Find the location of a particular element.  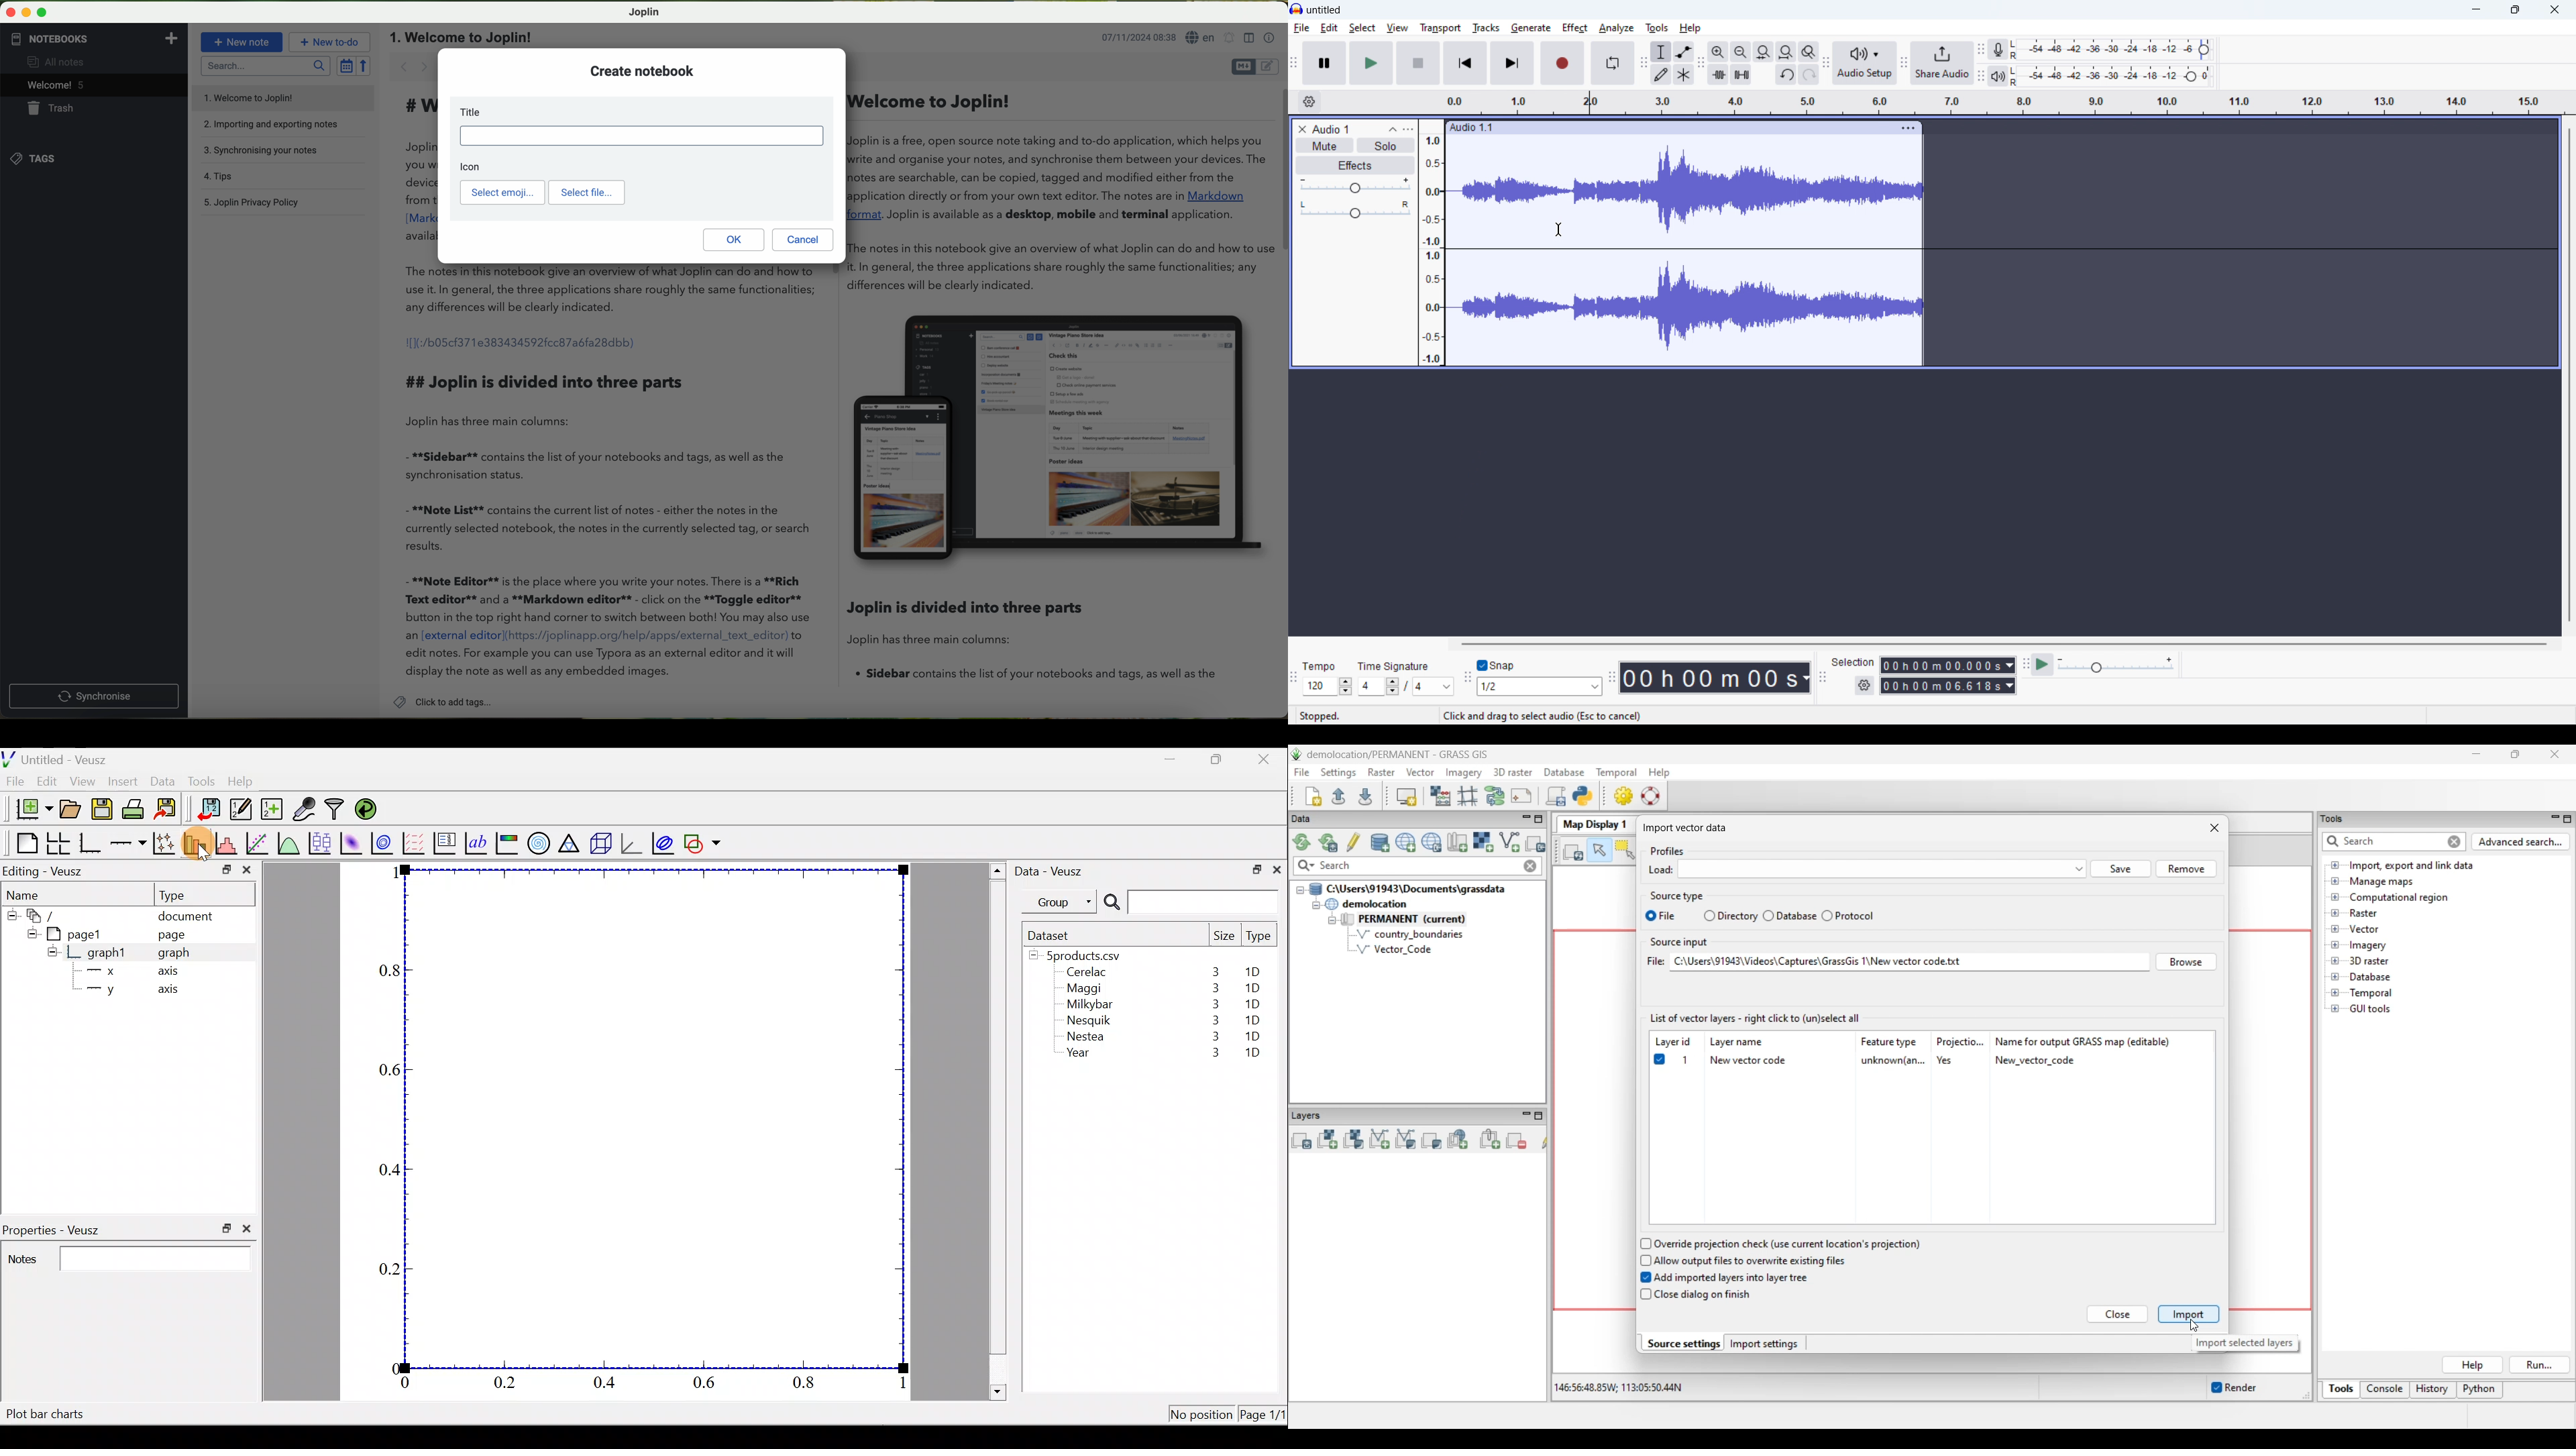

Properties - Veusz is located at coordinates (57, 1230).